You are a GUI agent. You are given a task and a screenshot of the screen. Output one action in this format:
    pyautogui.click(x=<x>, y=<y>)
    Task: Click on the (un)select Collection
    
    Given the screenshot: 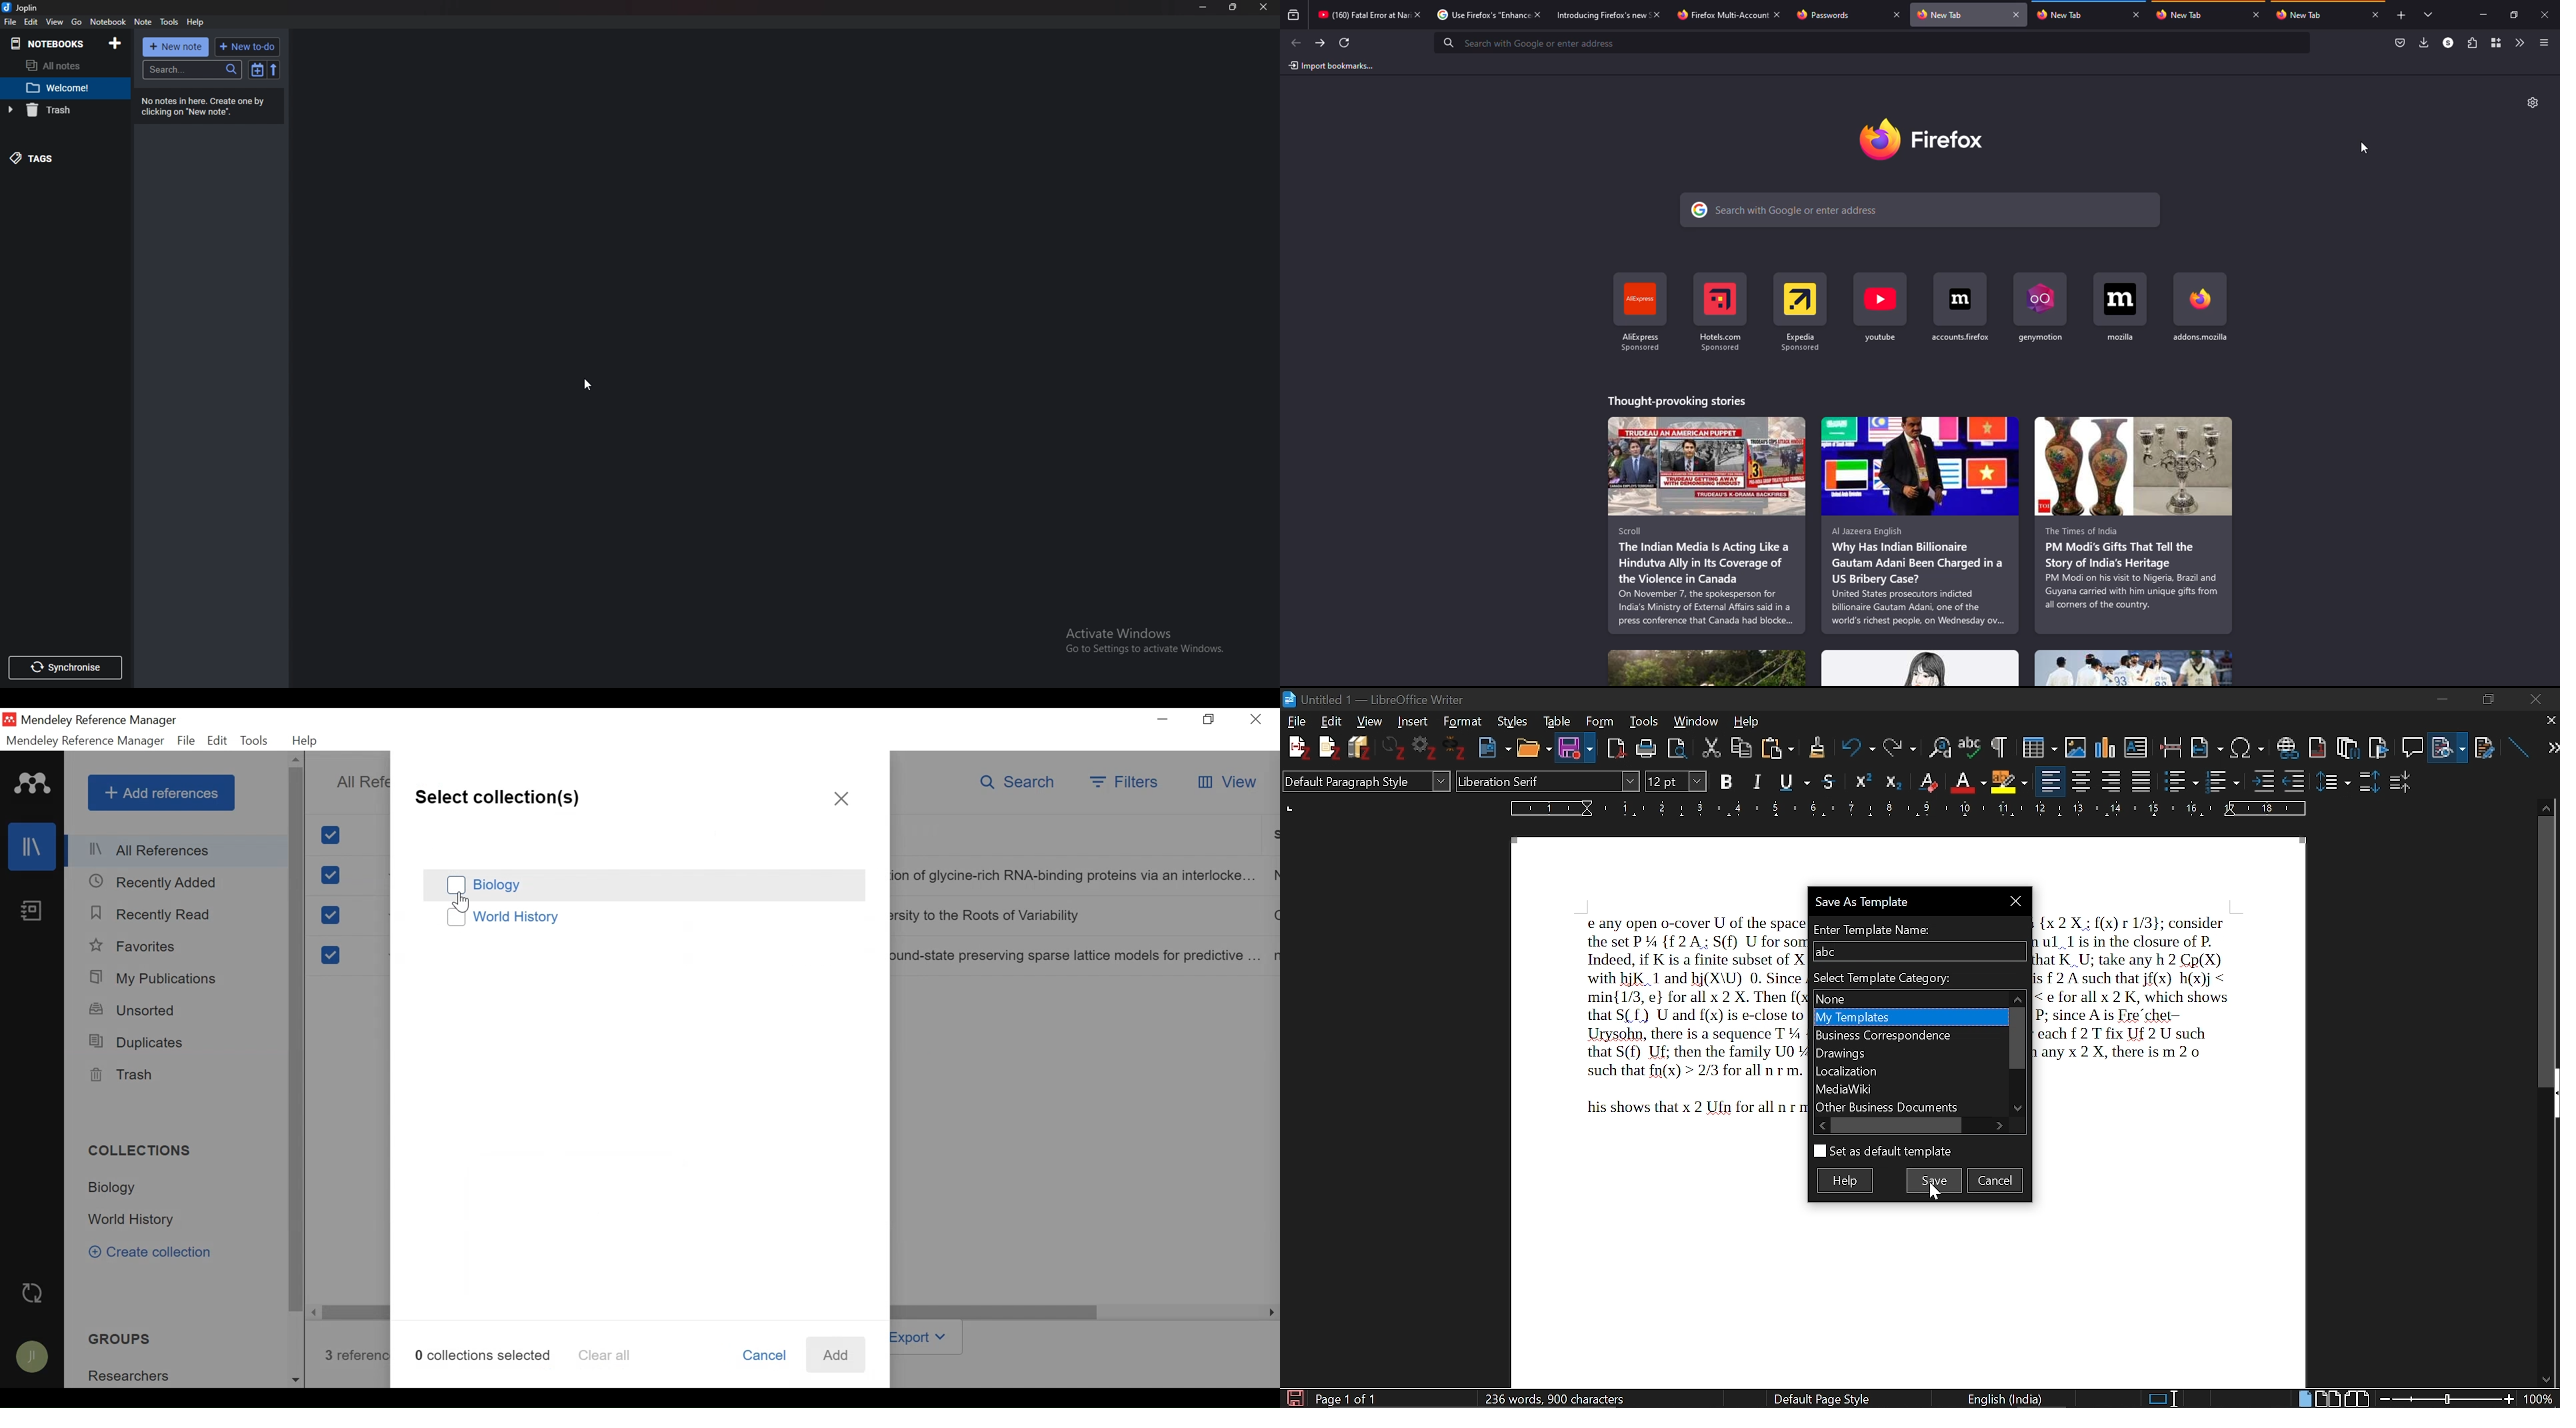 What is the action you would take?
    pyautogui.click(x=643, y=885)
    